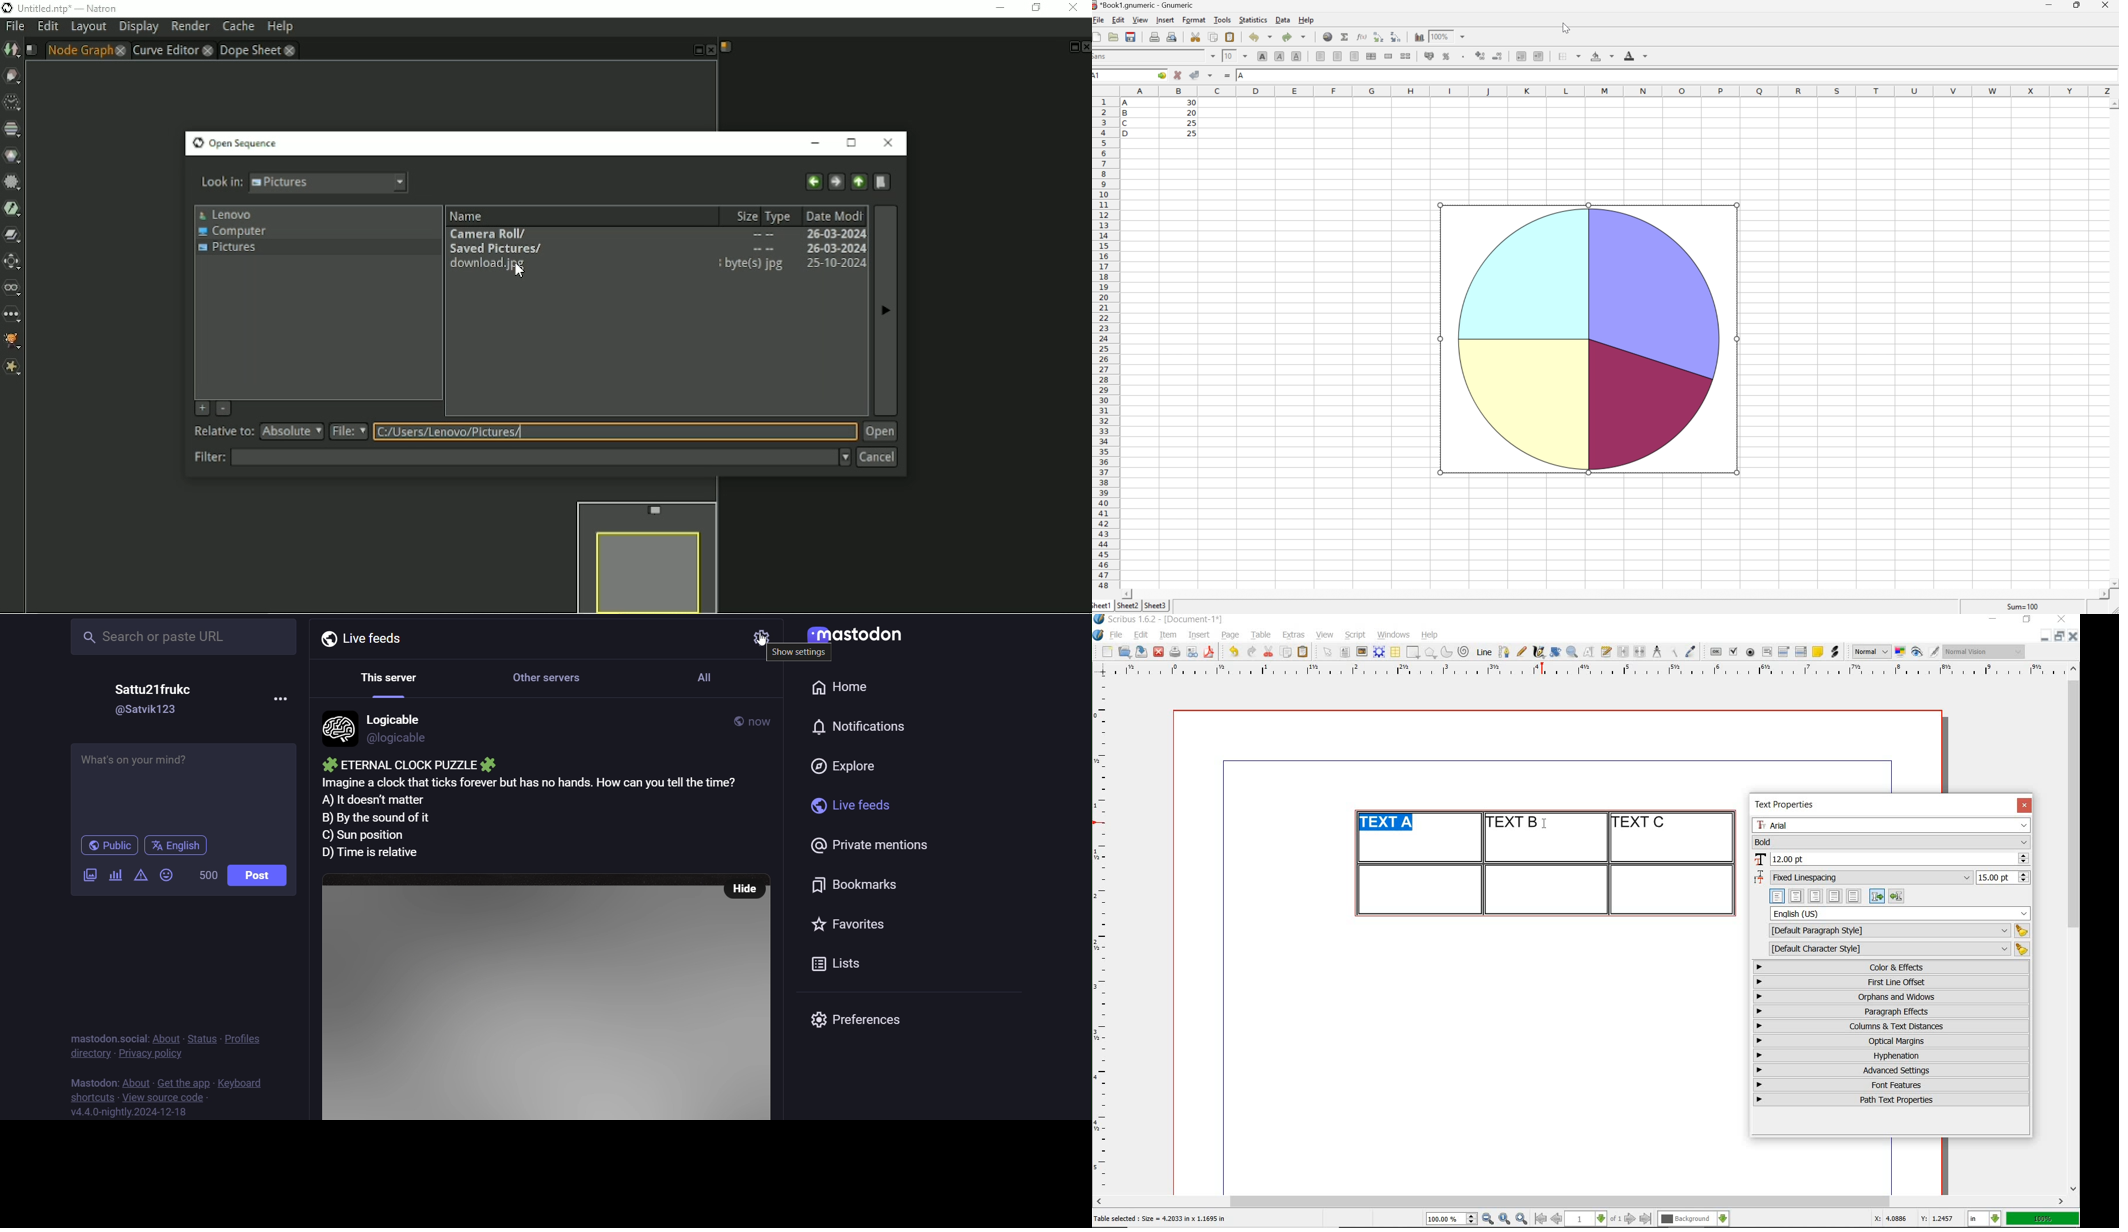 The image size is (2128, 1232). I want to click on zoom out, so click(1488, 1219).